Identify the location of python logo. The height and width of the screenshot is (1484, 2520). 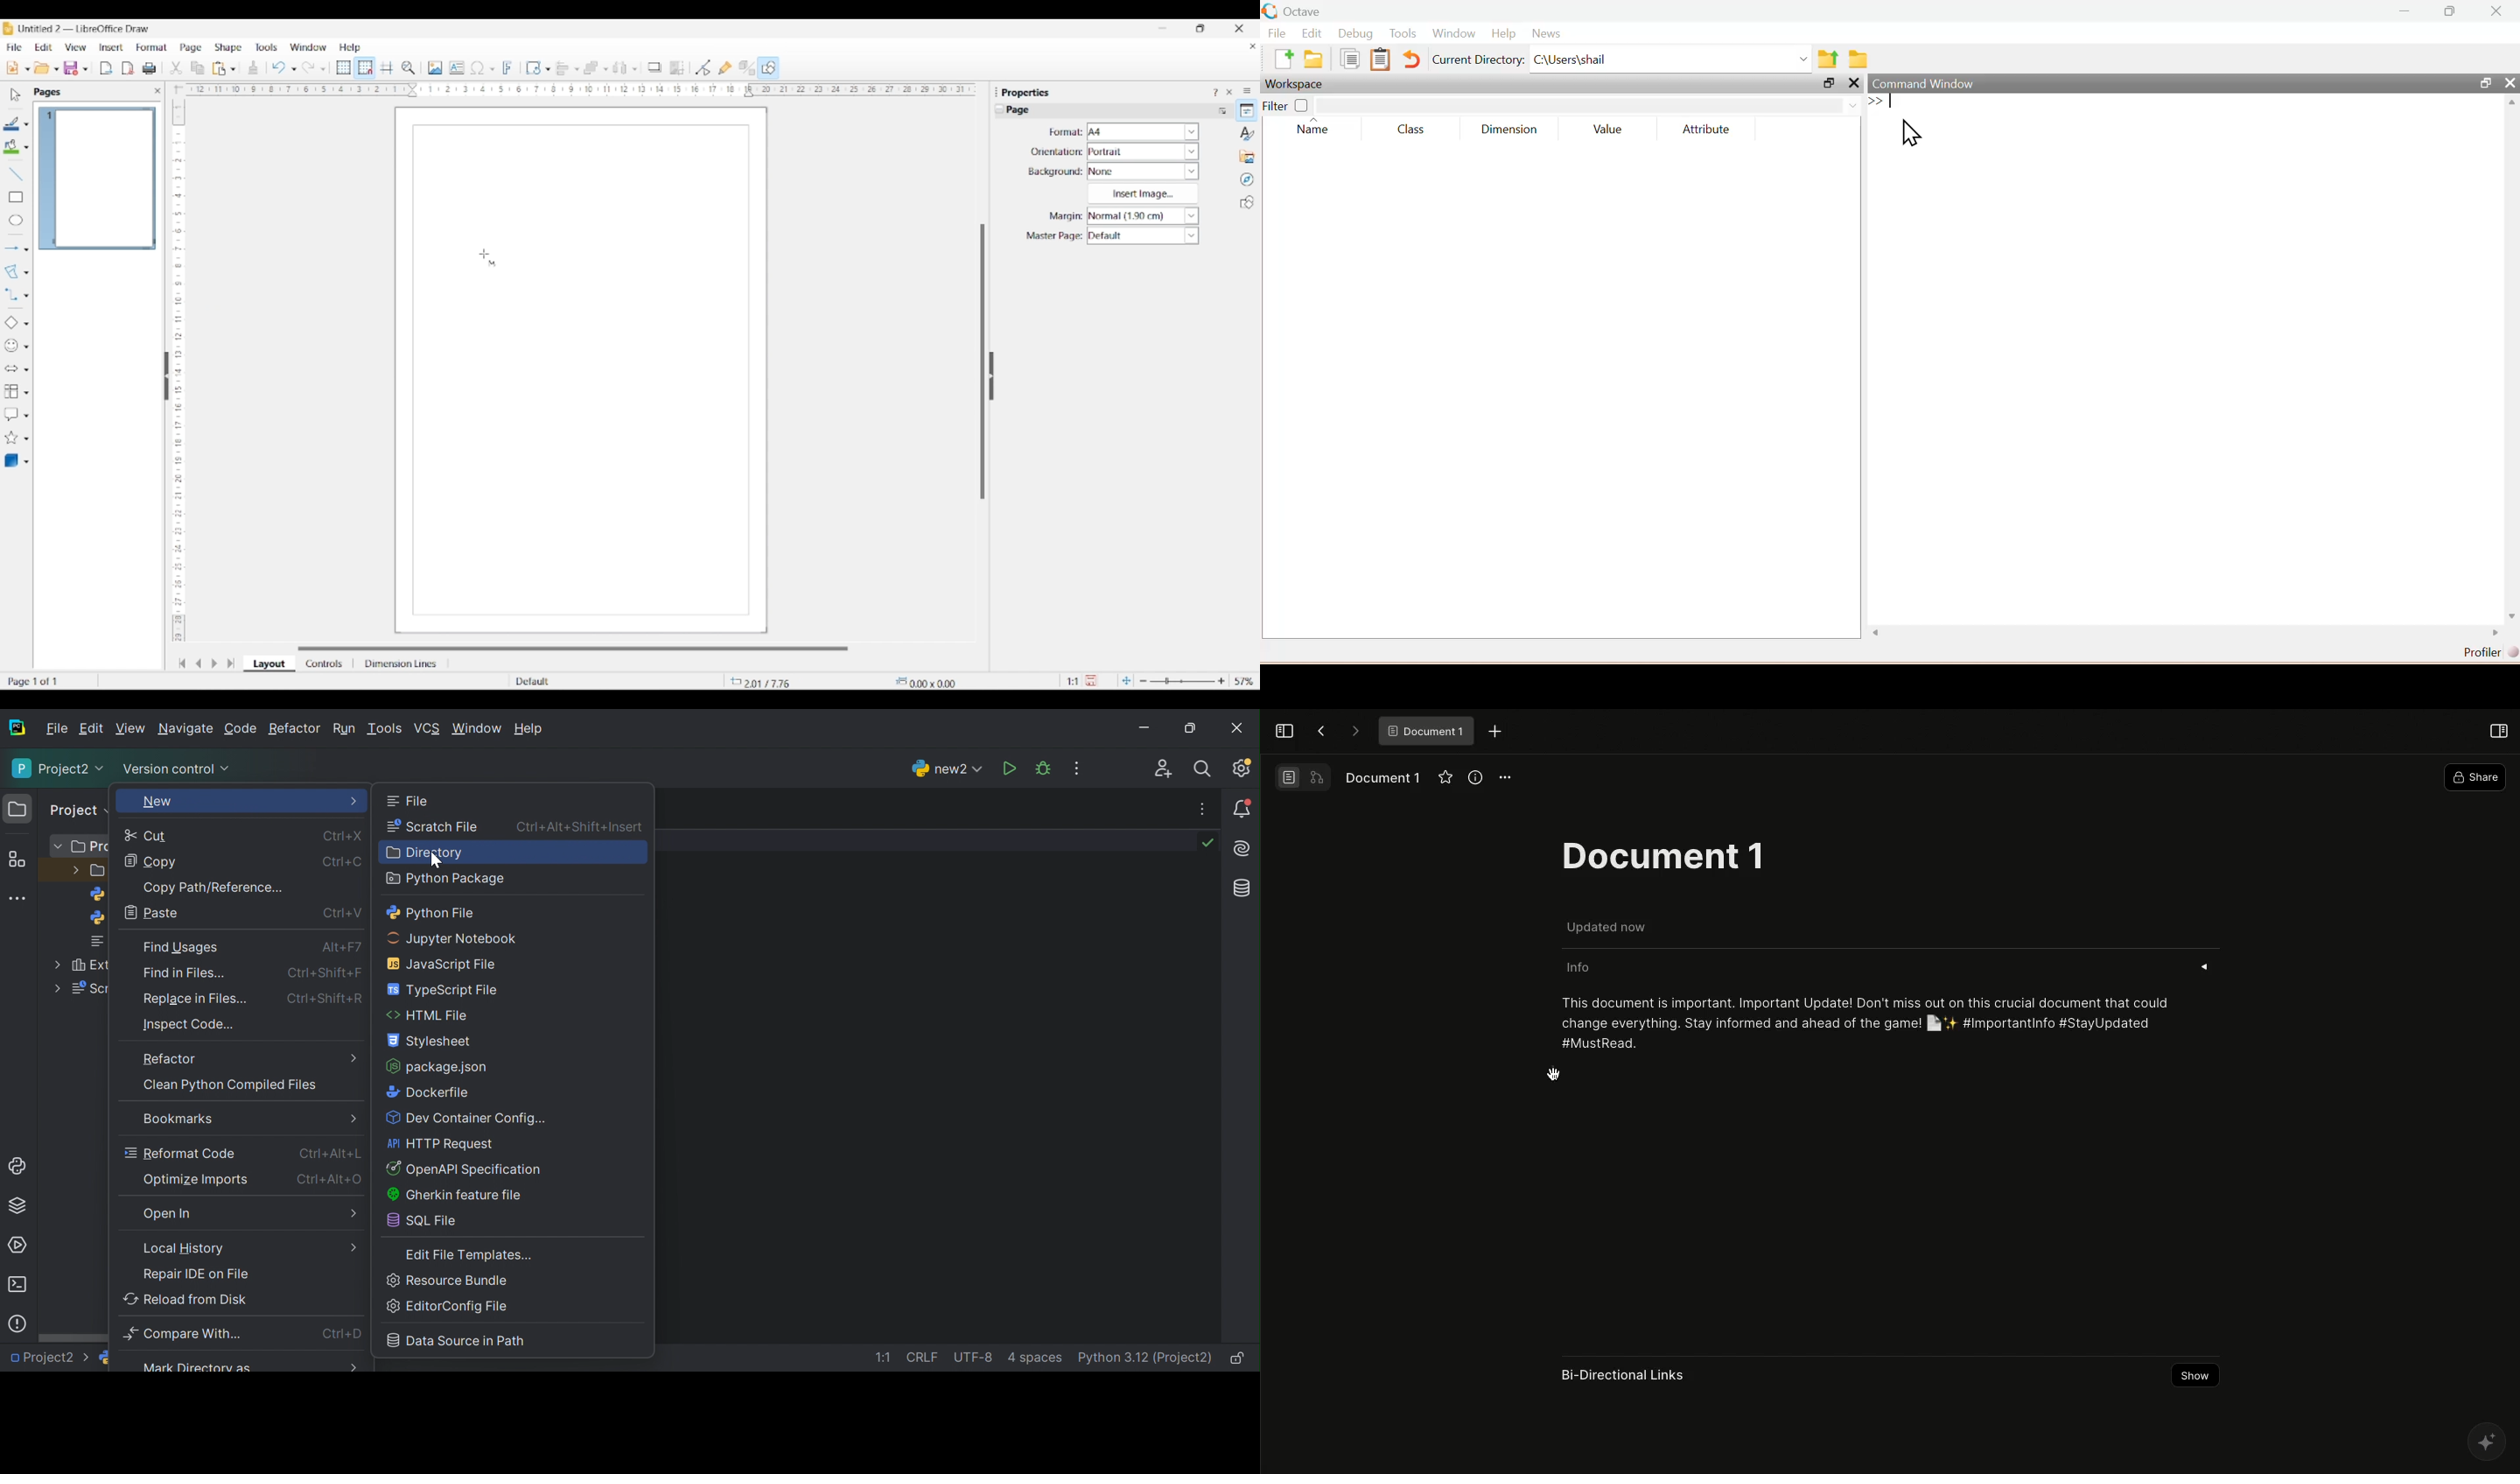
(99, 920).